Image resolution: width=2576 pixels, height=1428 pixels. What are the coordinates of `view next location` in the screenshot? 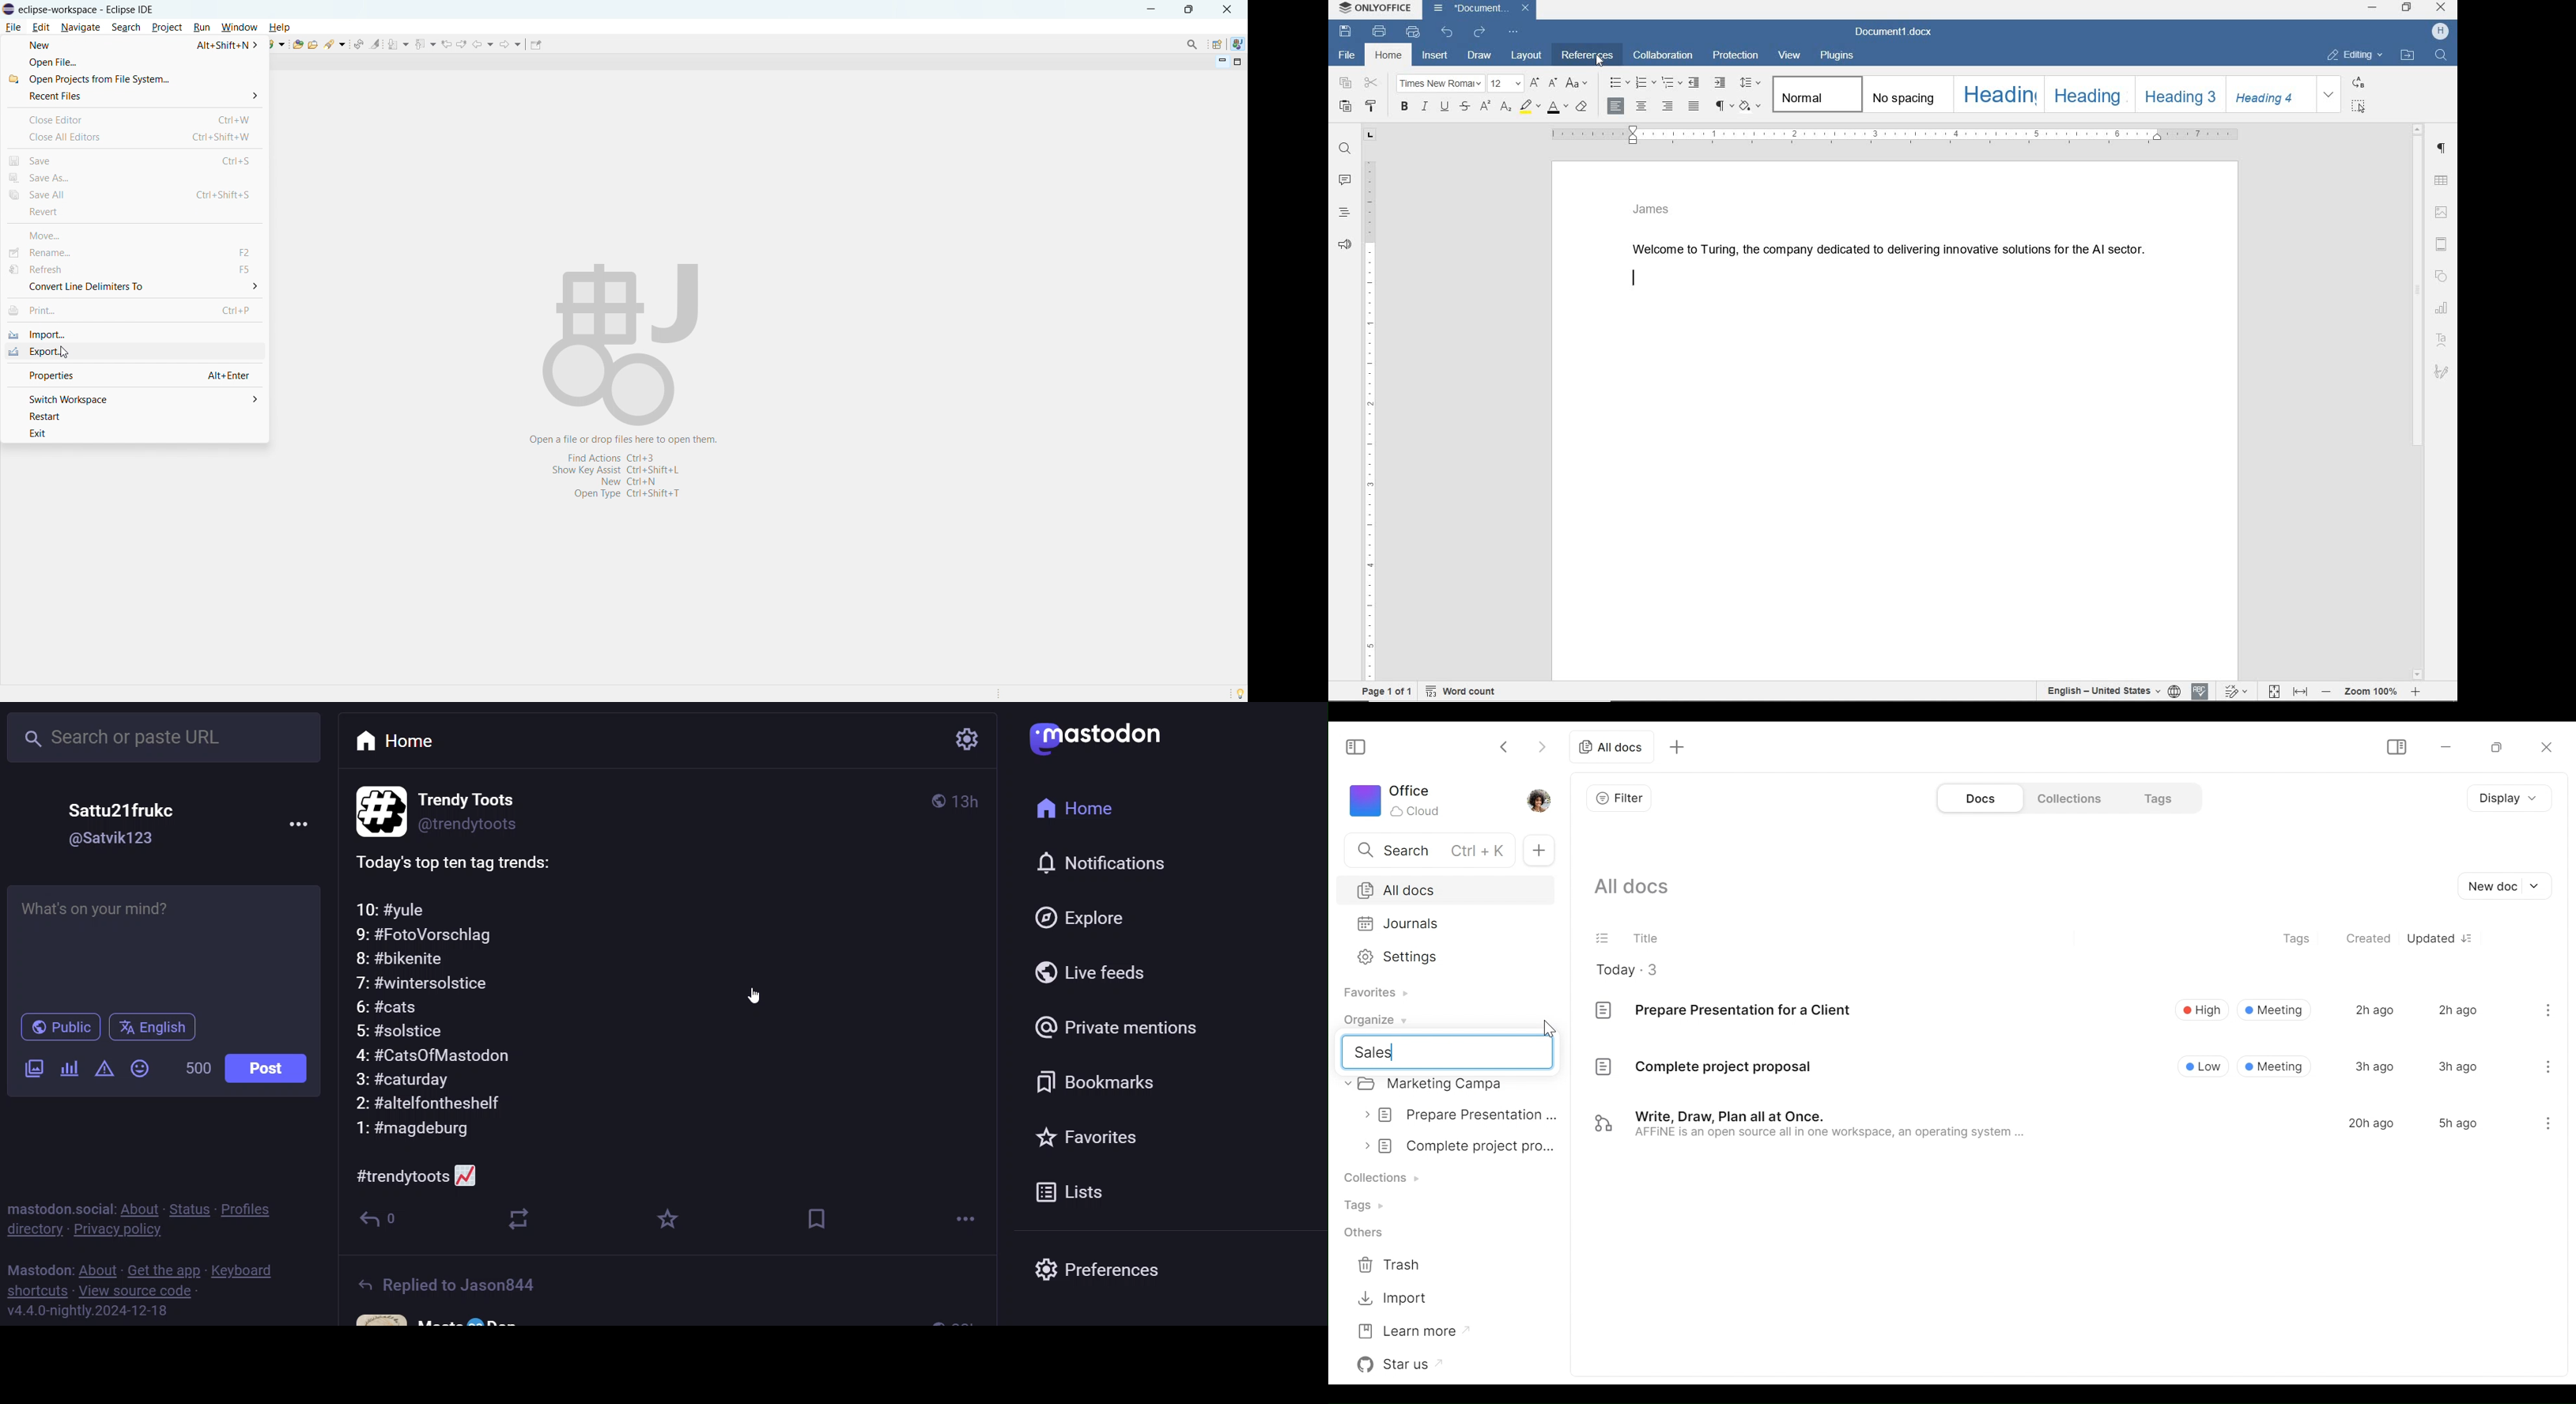 It's located at (462, 44).